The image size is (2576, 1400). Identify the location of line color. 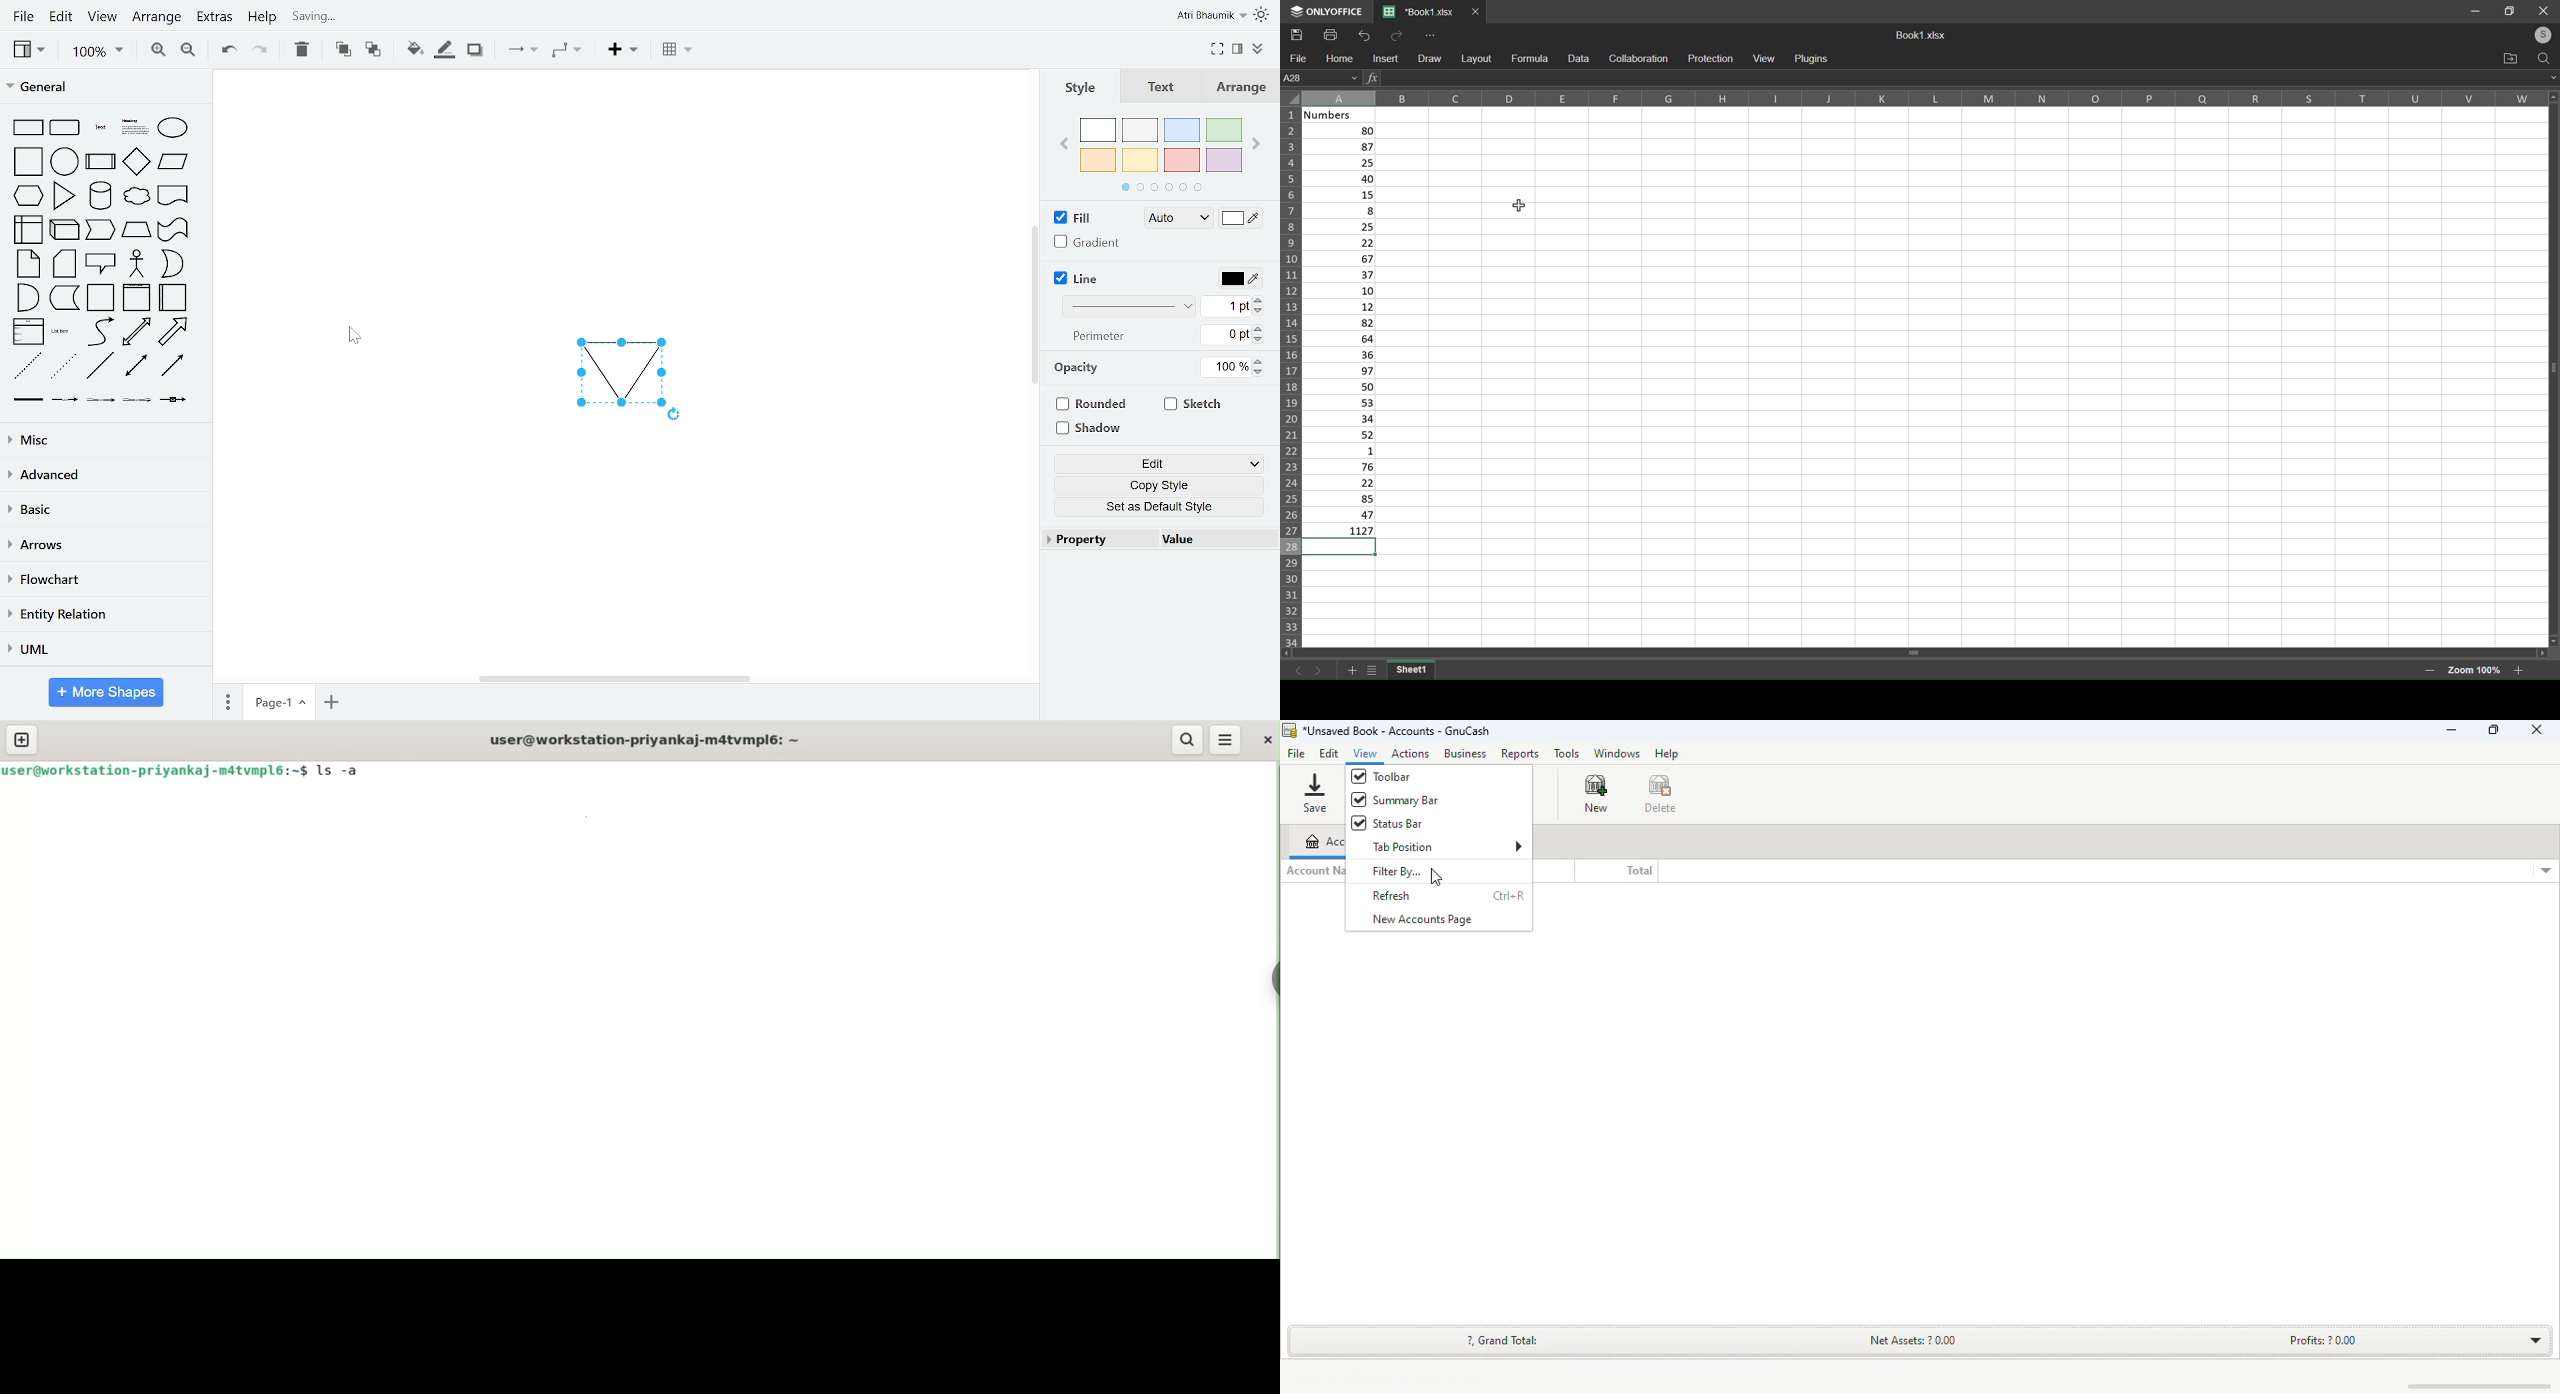
(1240, 278).